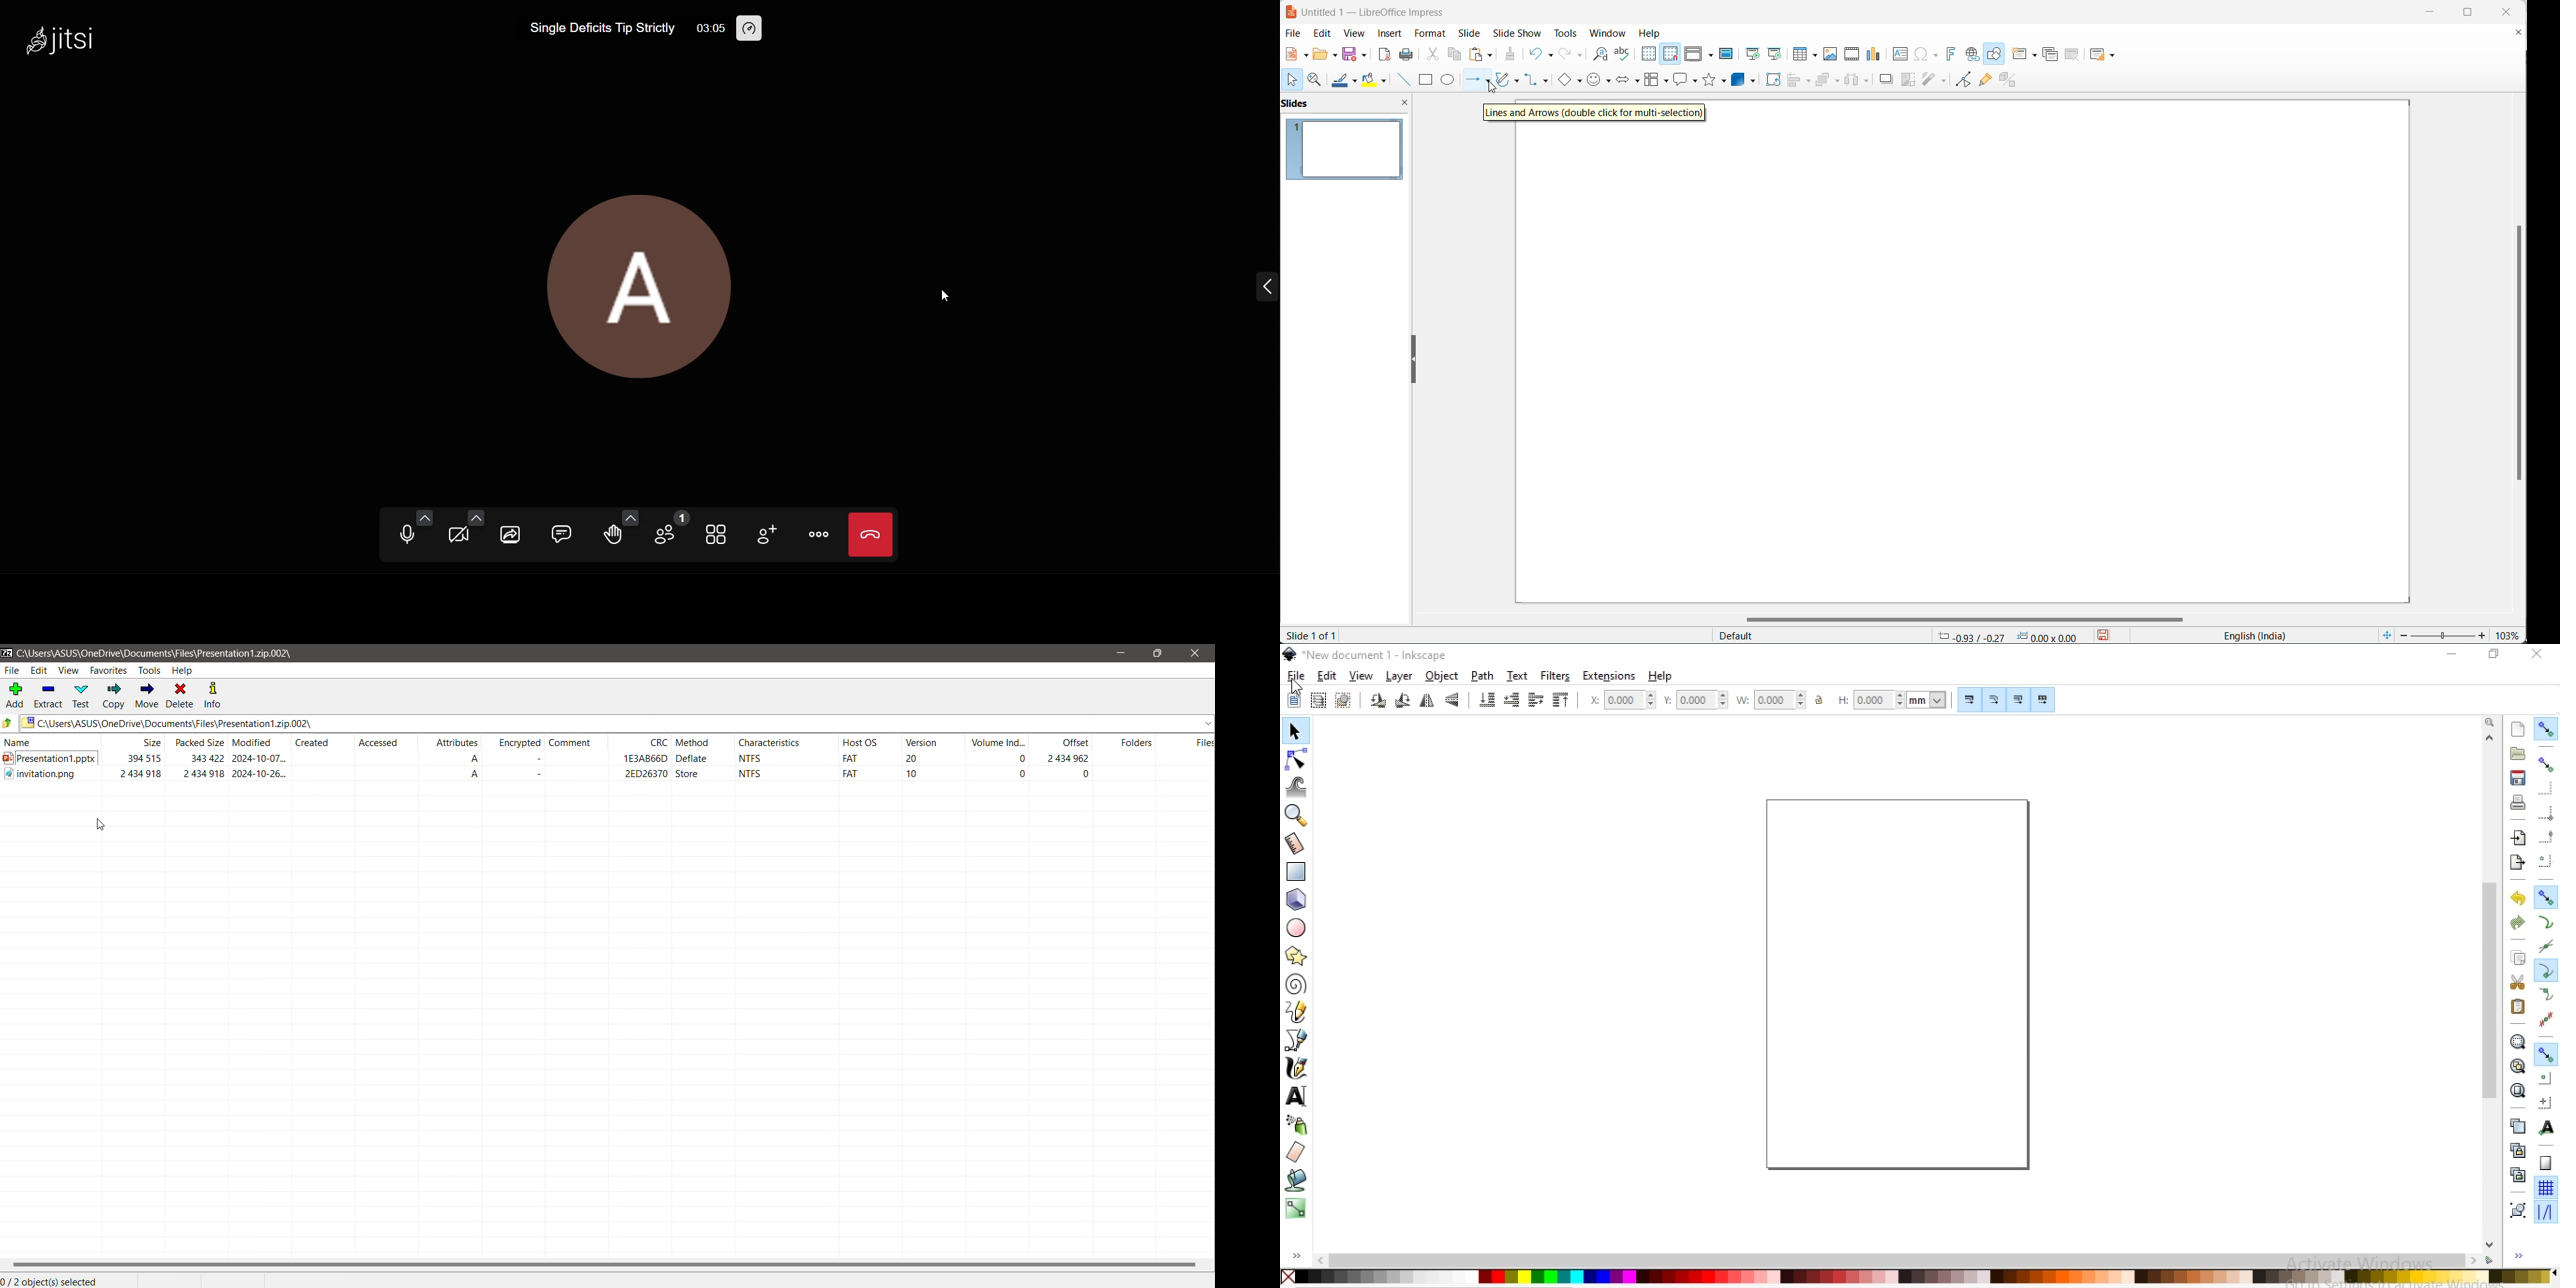  Describe the element at coordinates (1319, 637) in the screenshot. I see `slide 1 of 1` at that location.